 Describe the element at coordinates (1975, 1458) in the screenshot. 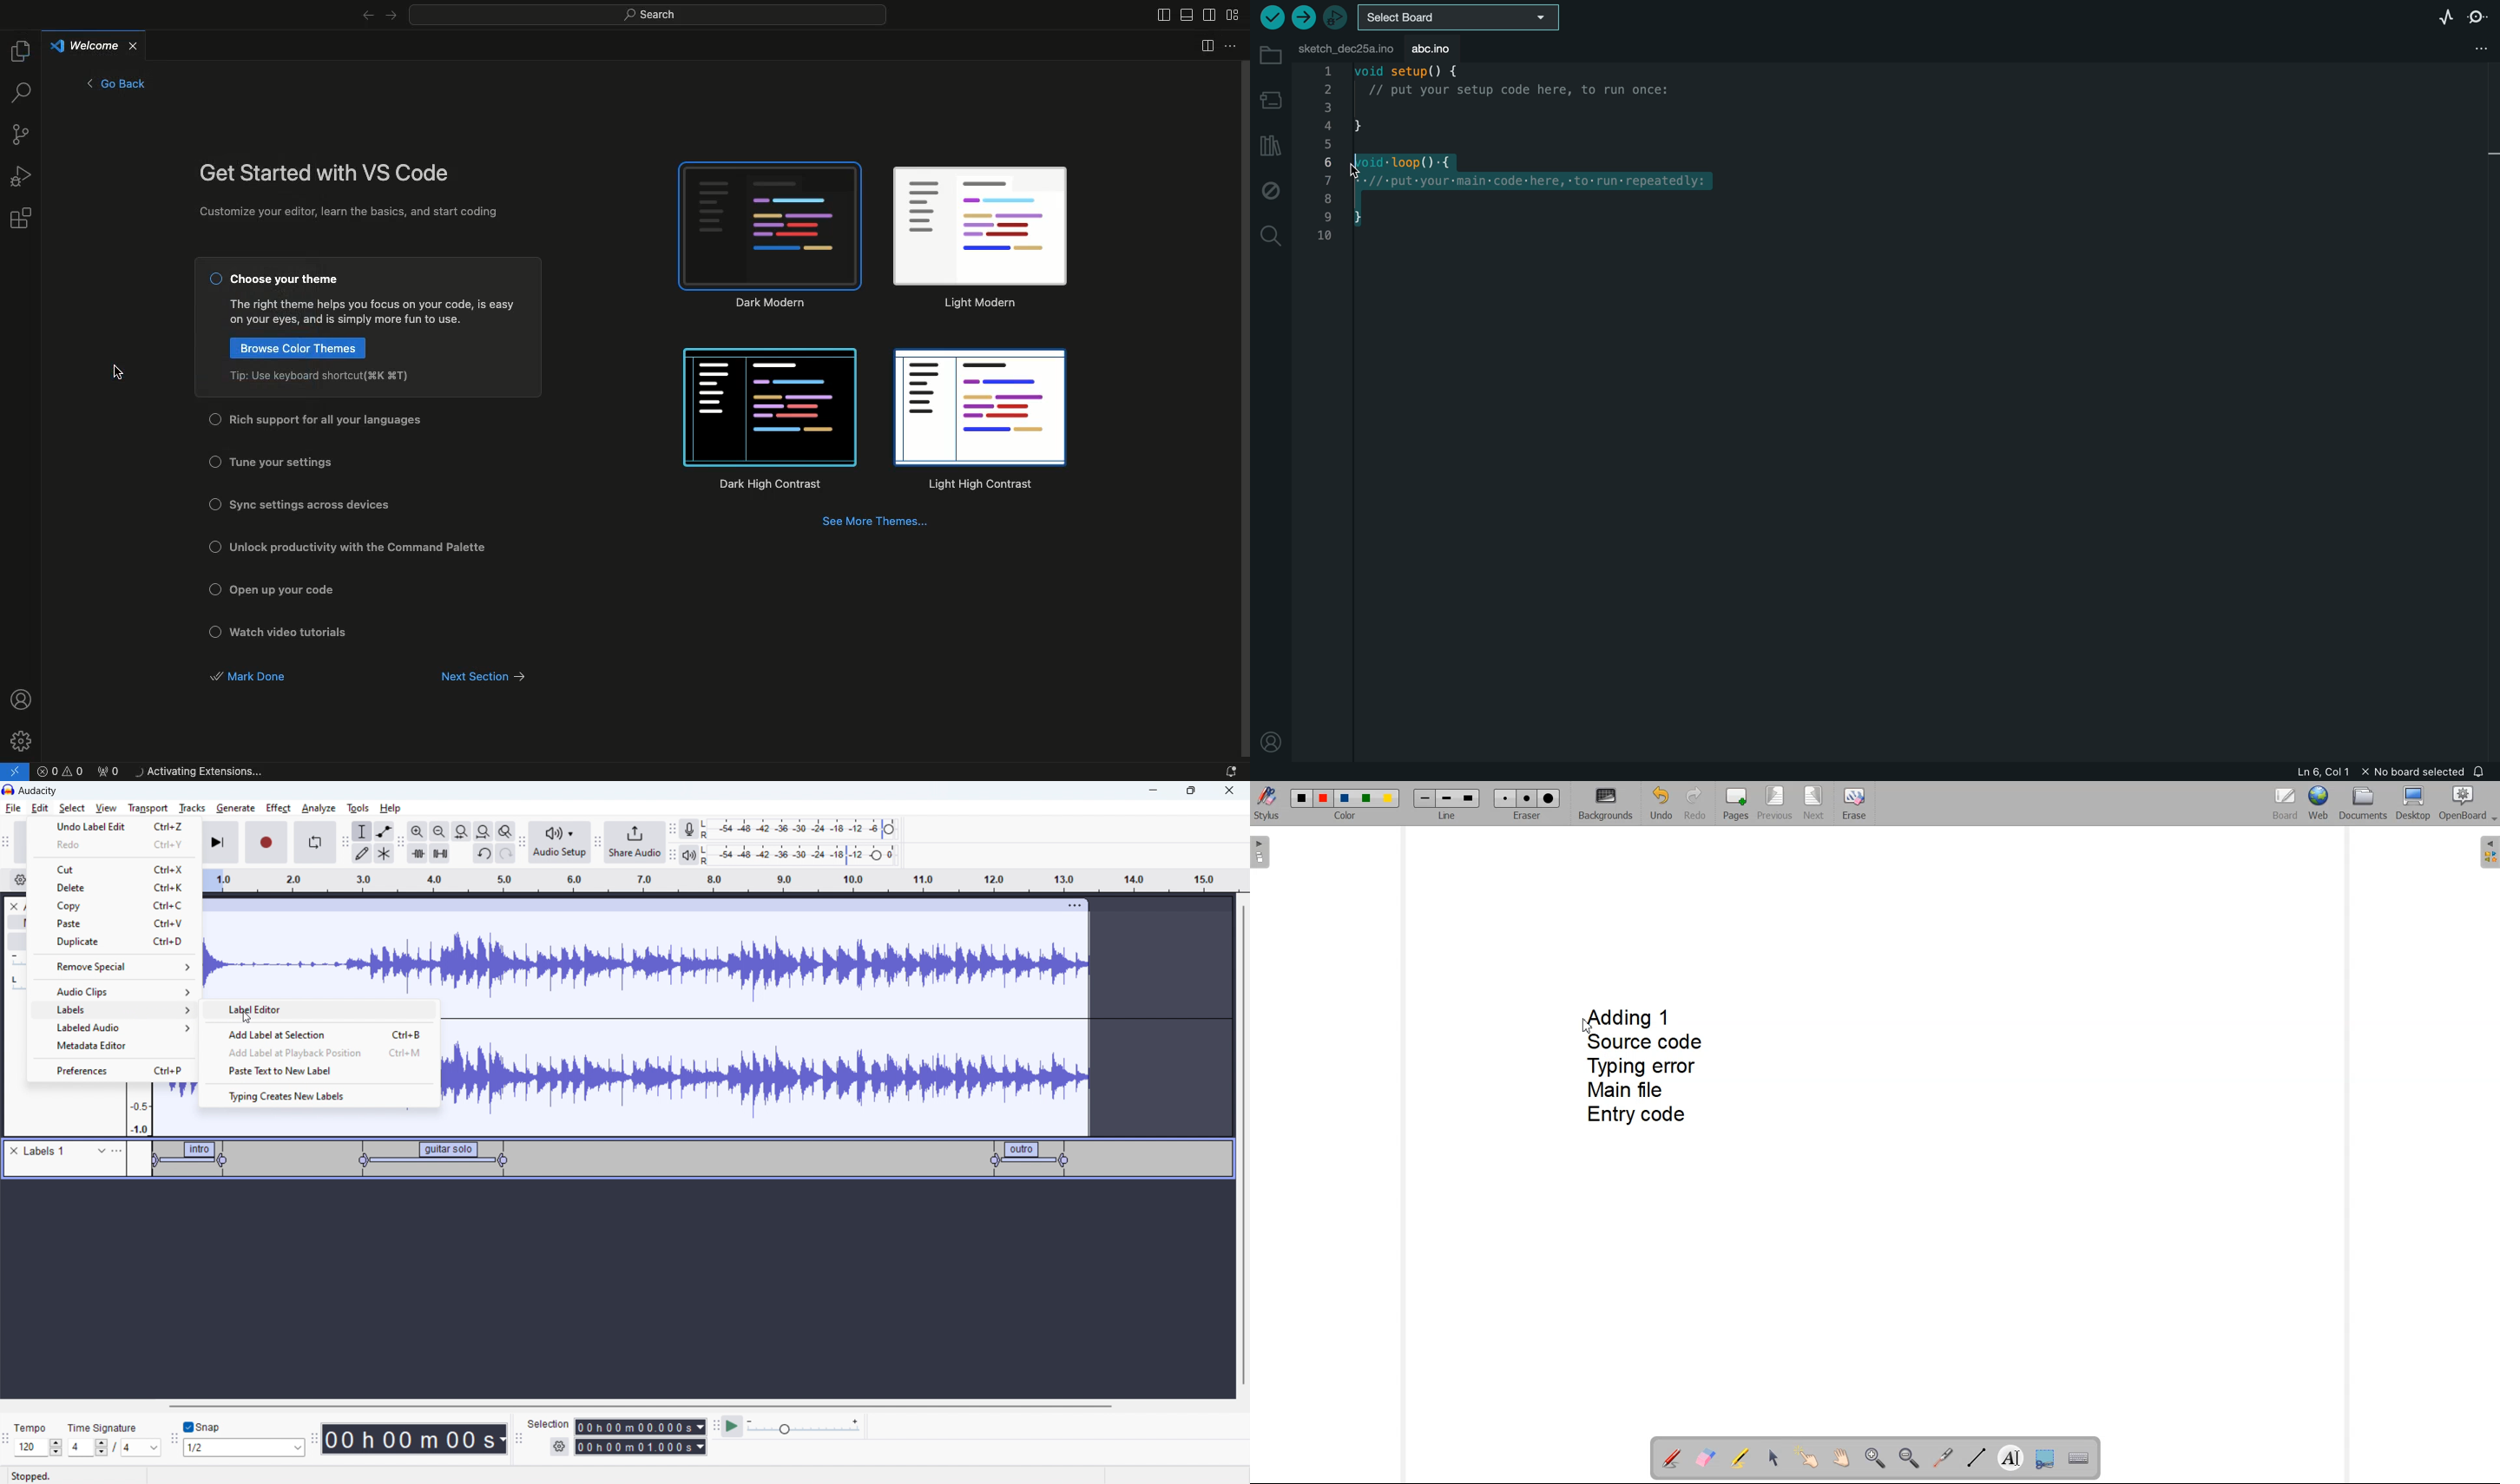

I see `Draw lines` at that location.